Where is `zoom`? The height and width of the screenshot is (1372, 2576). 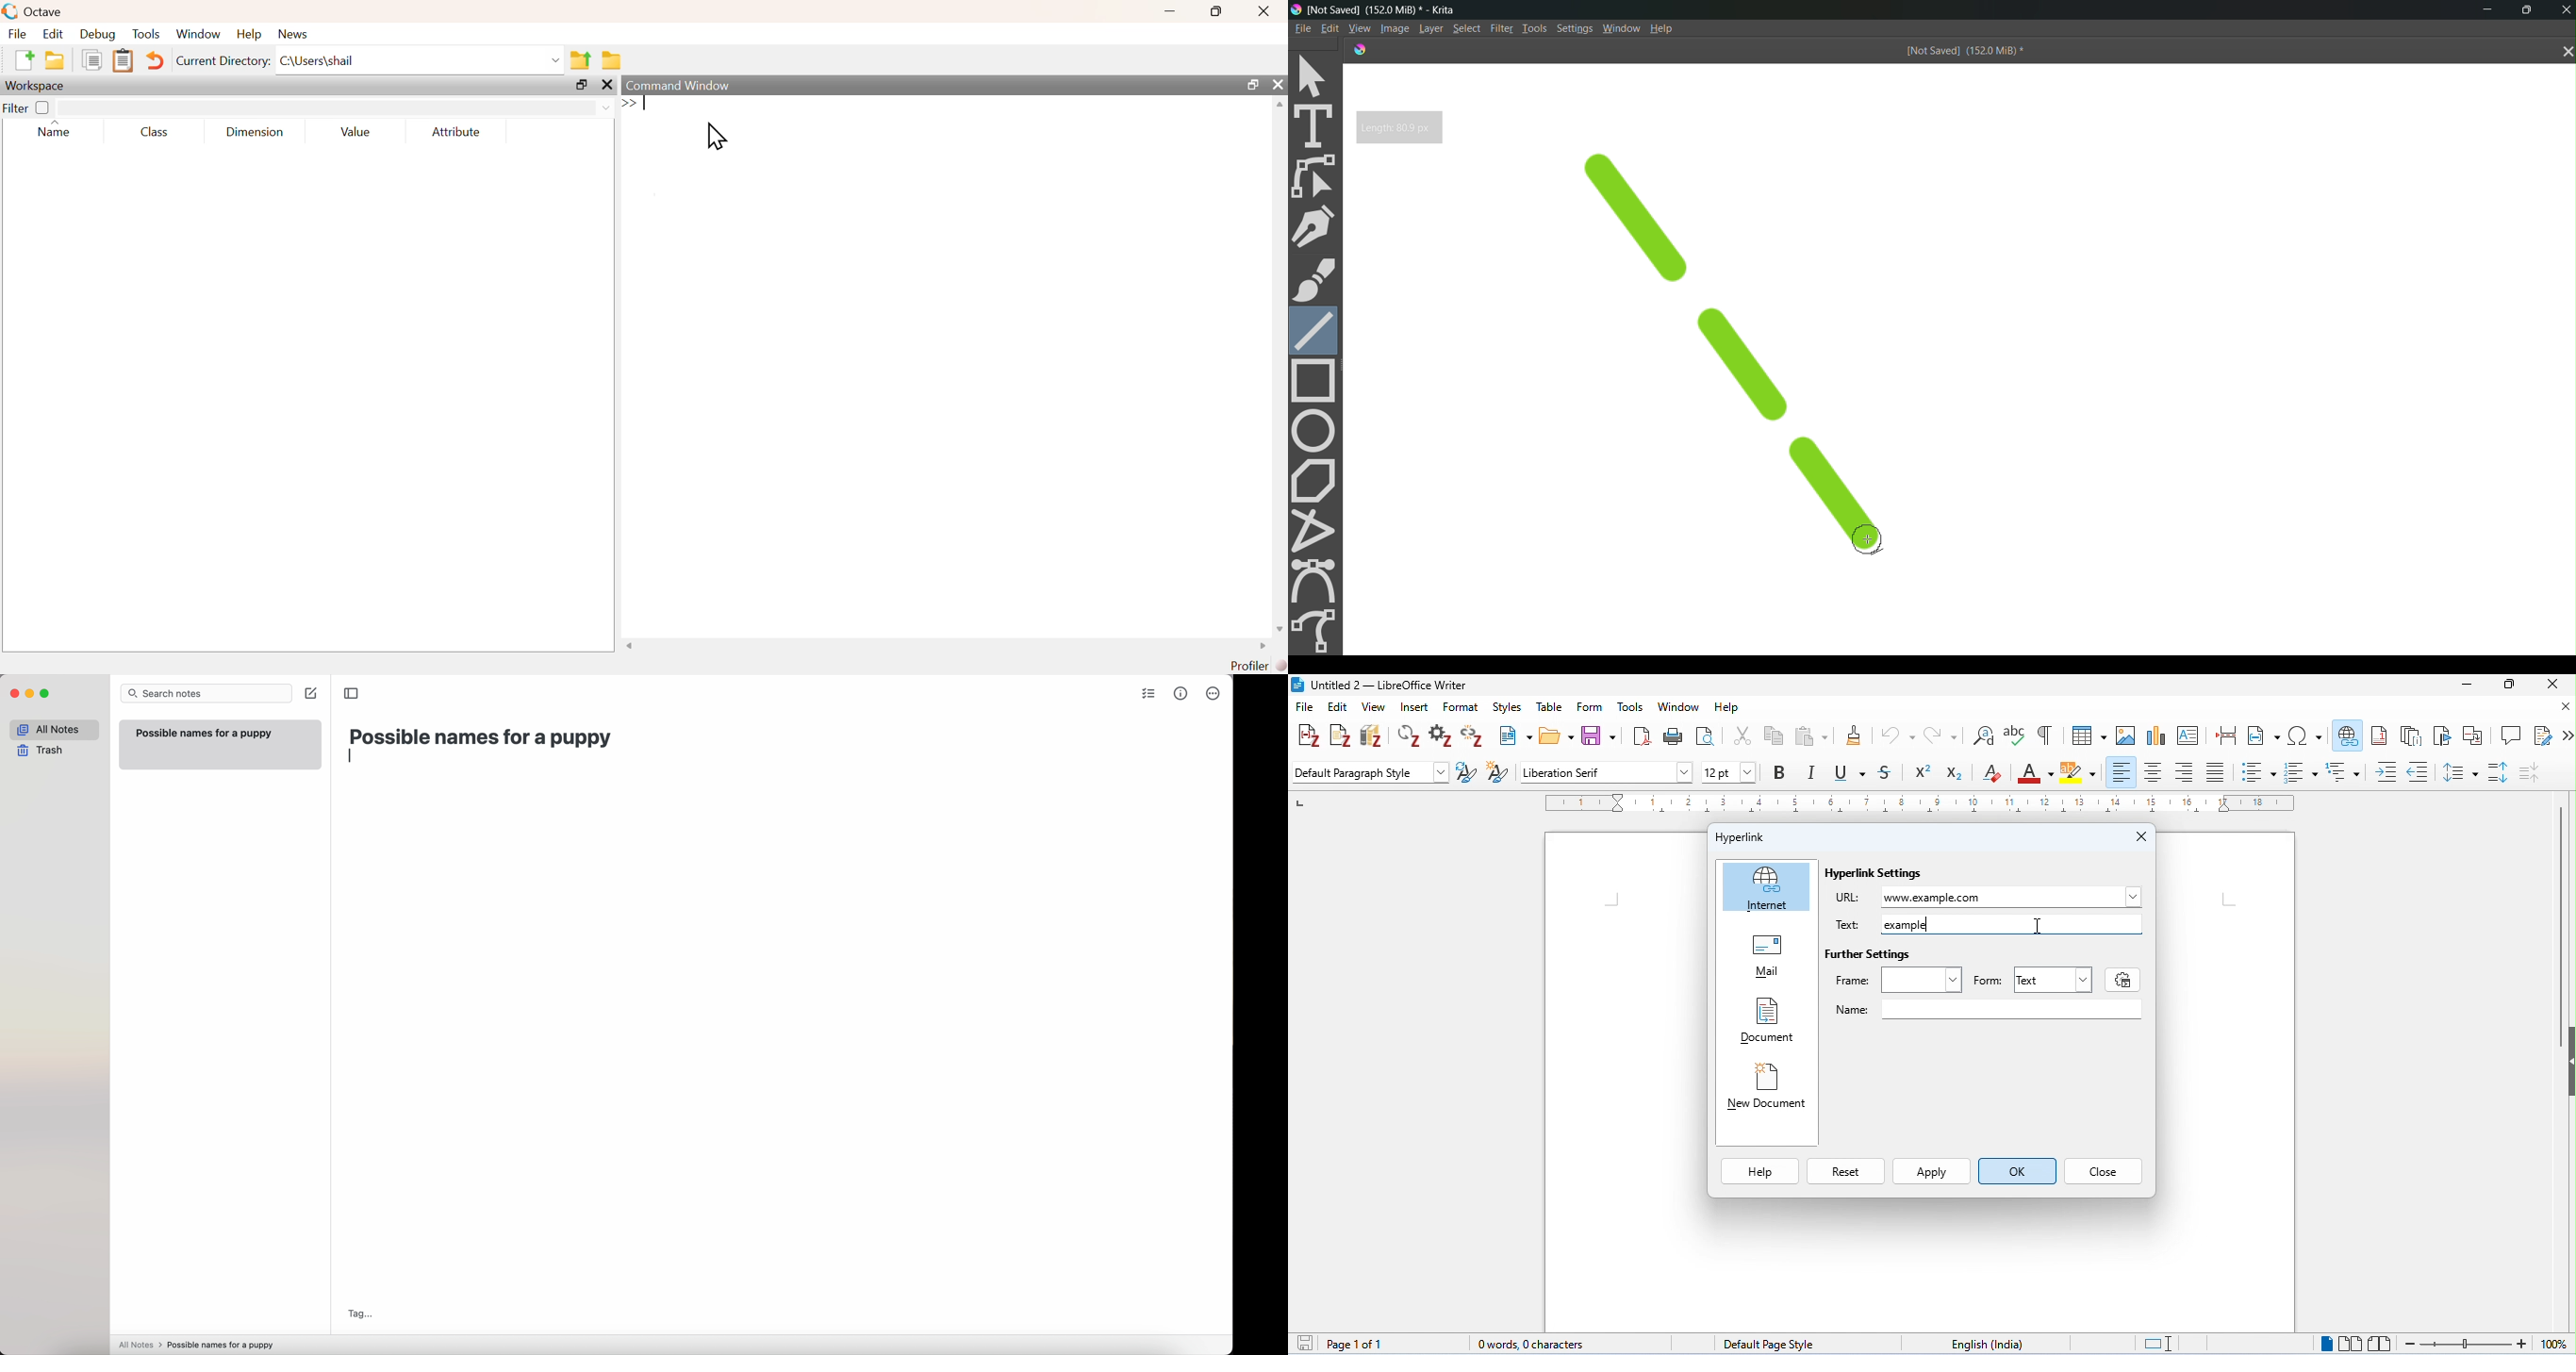 zoom is located at coordinates (2485, 1344).